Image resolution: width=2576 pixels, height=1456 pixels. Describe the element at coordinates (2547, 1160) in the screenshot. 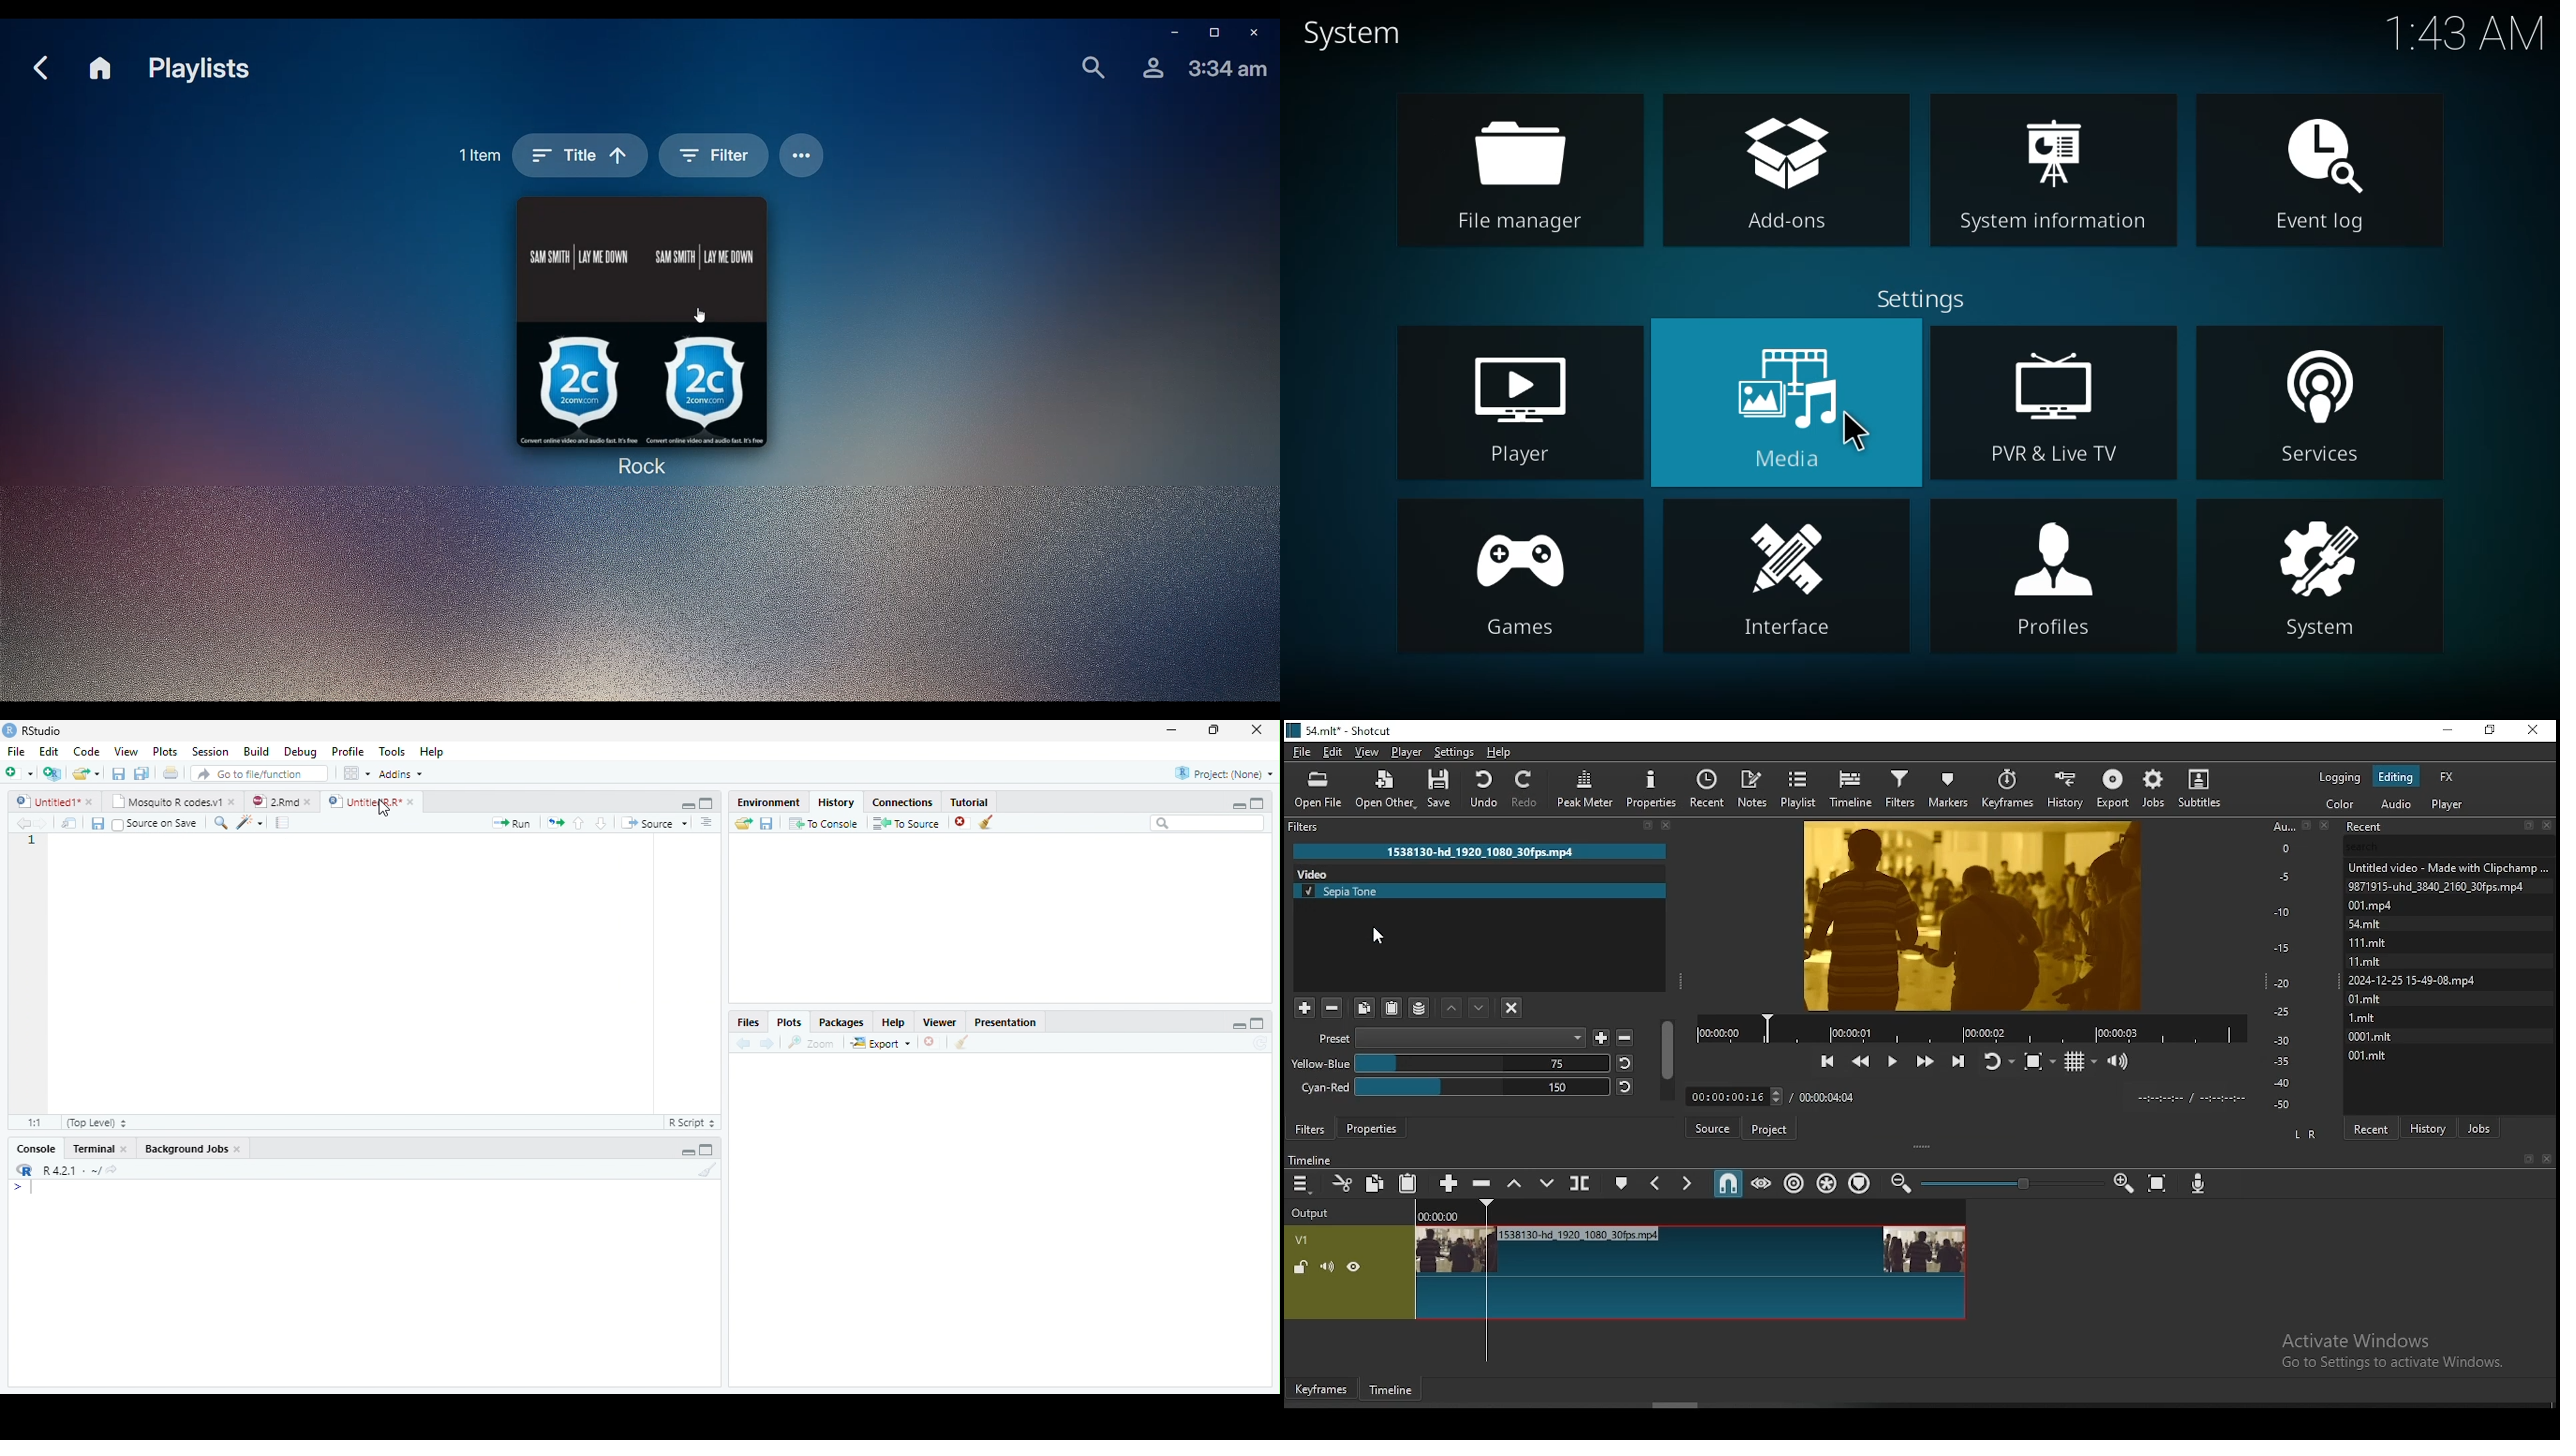

I see `close` at that location.